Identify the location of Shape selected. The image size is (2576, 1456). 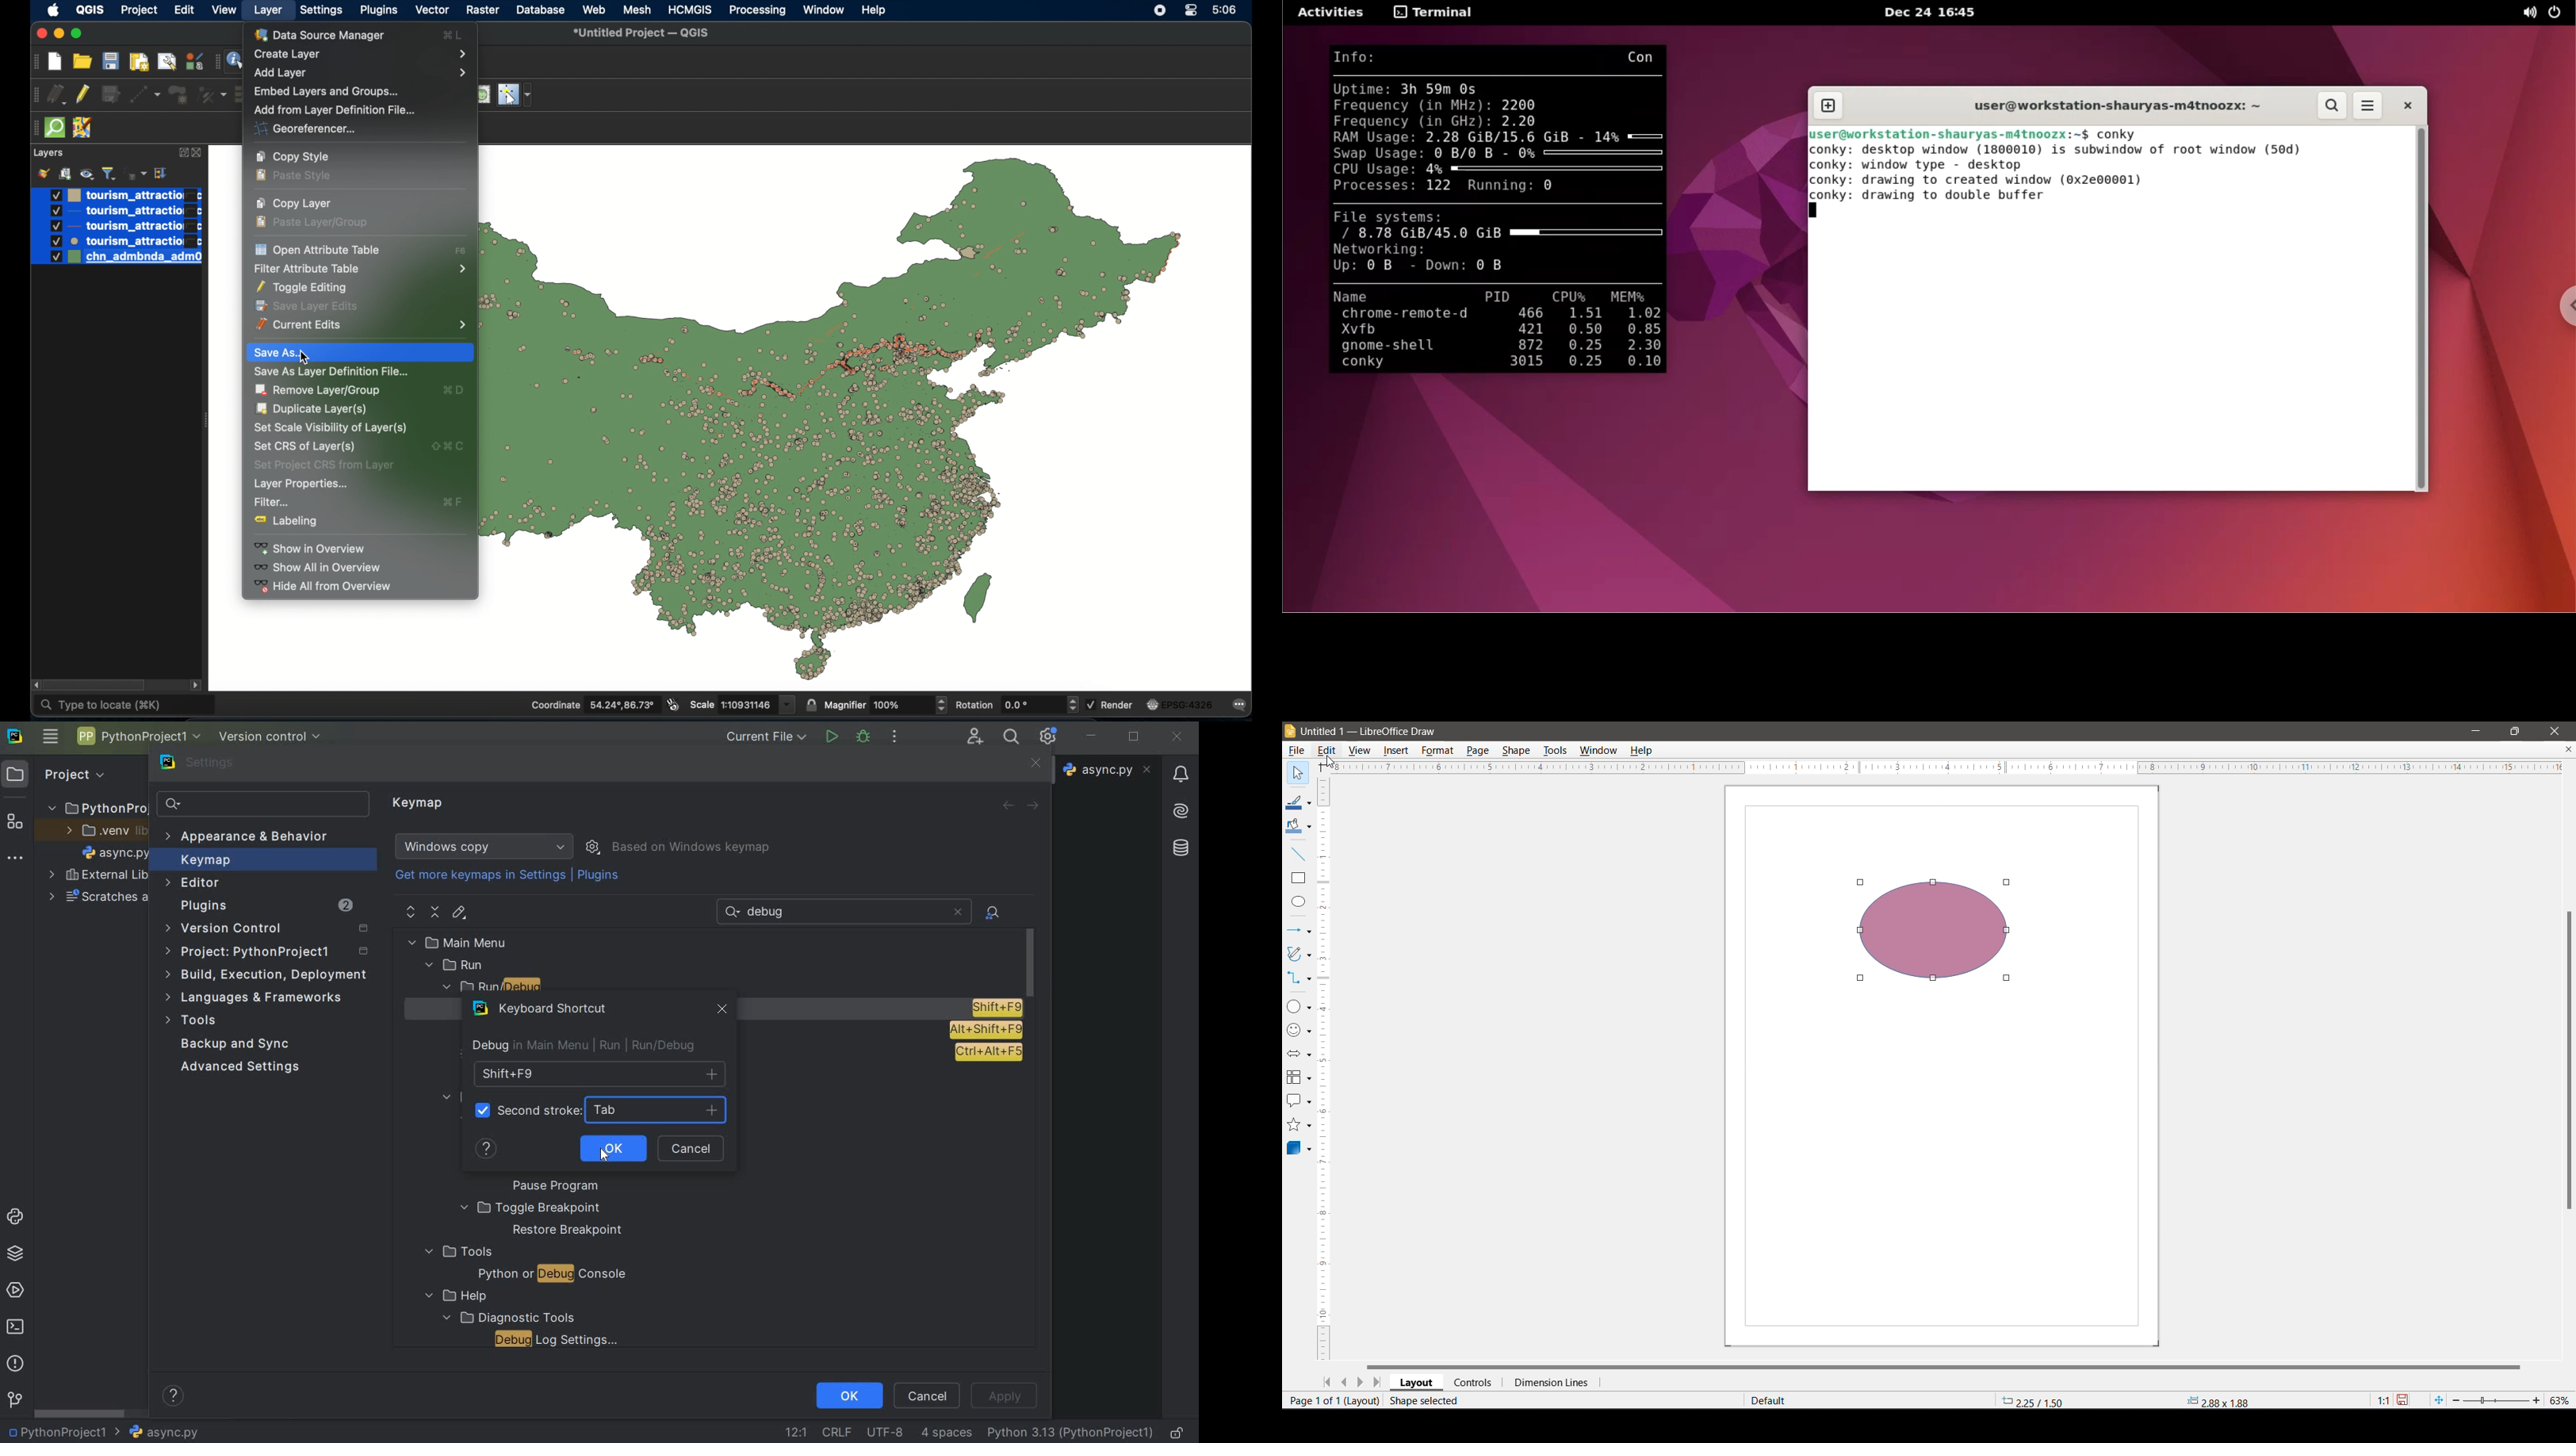
(1426, 1401).